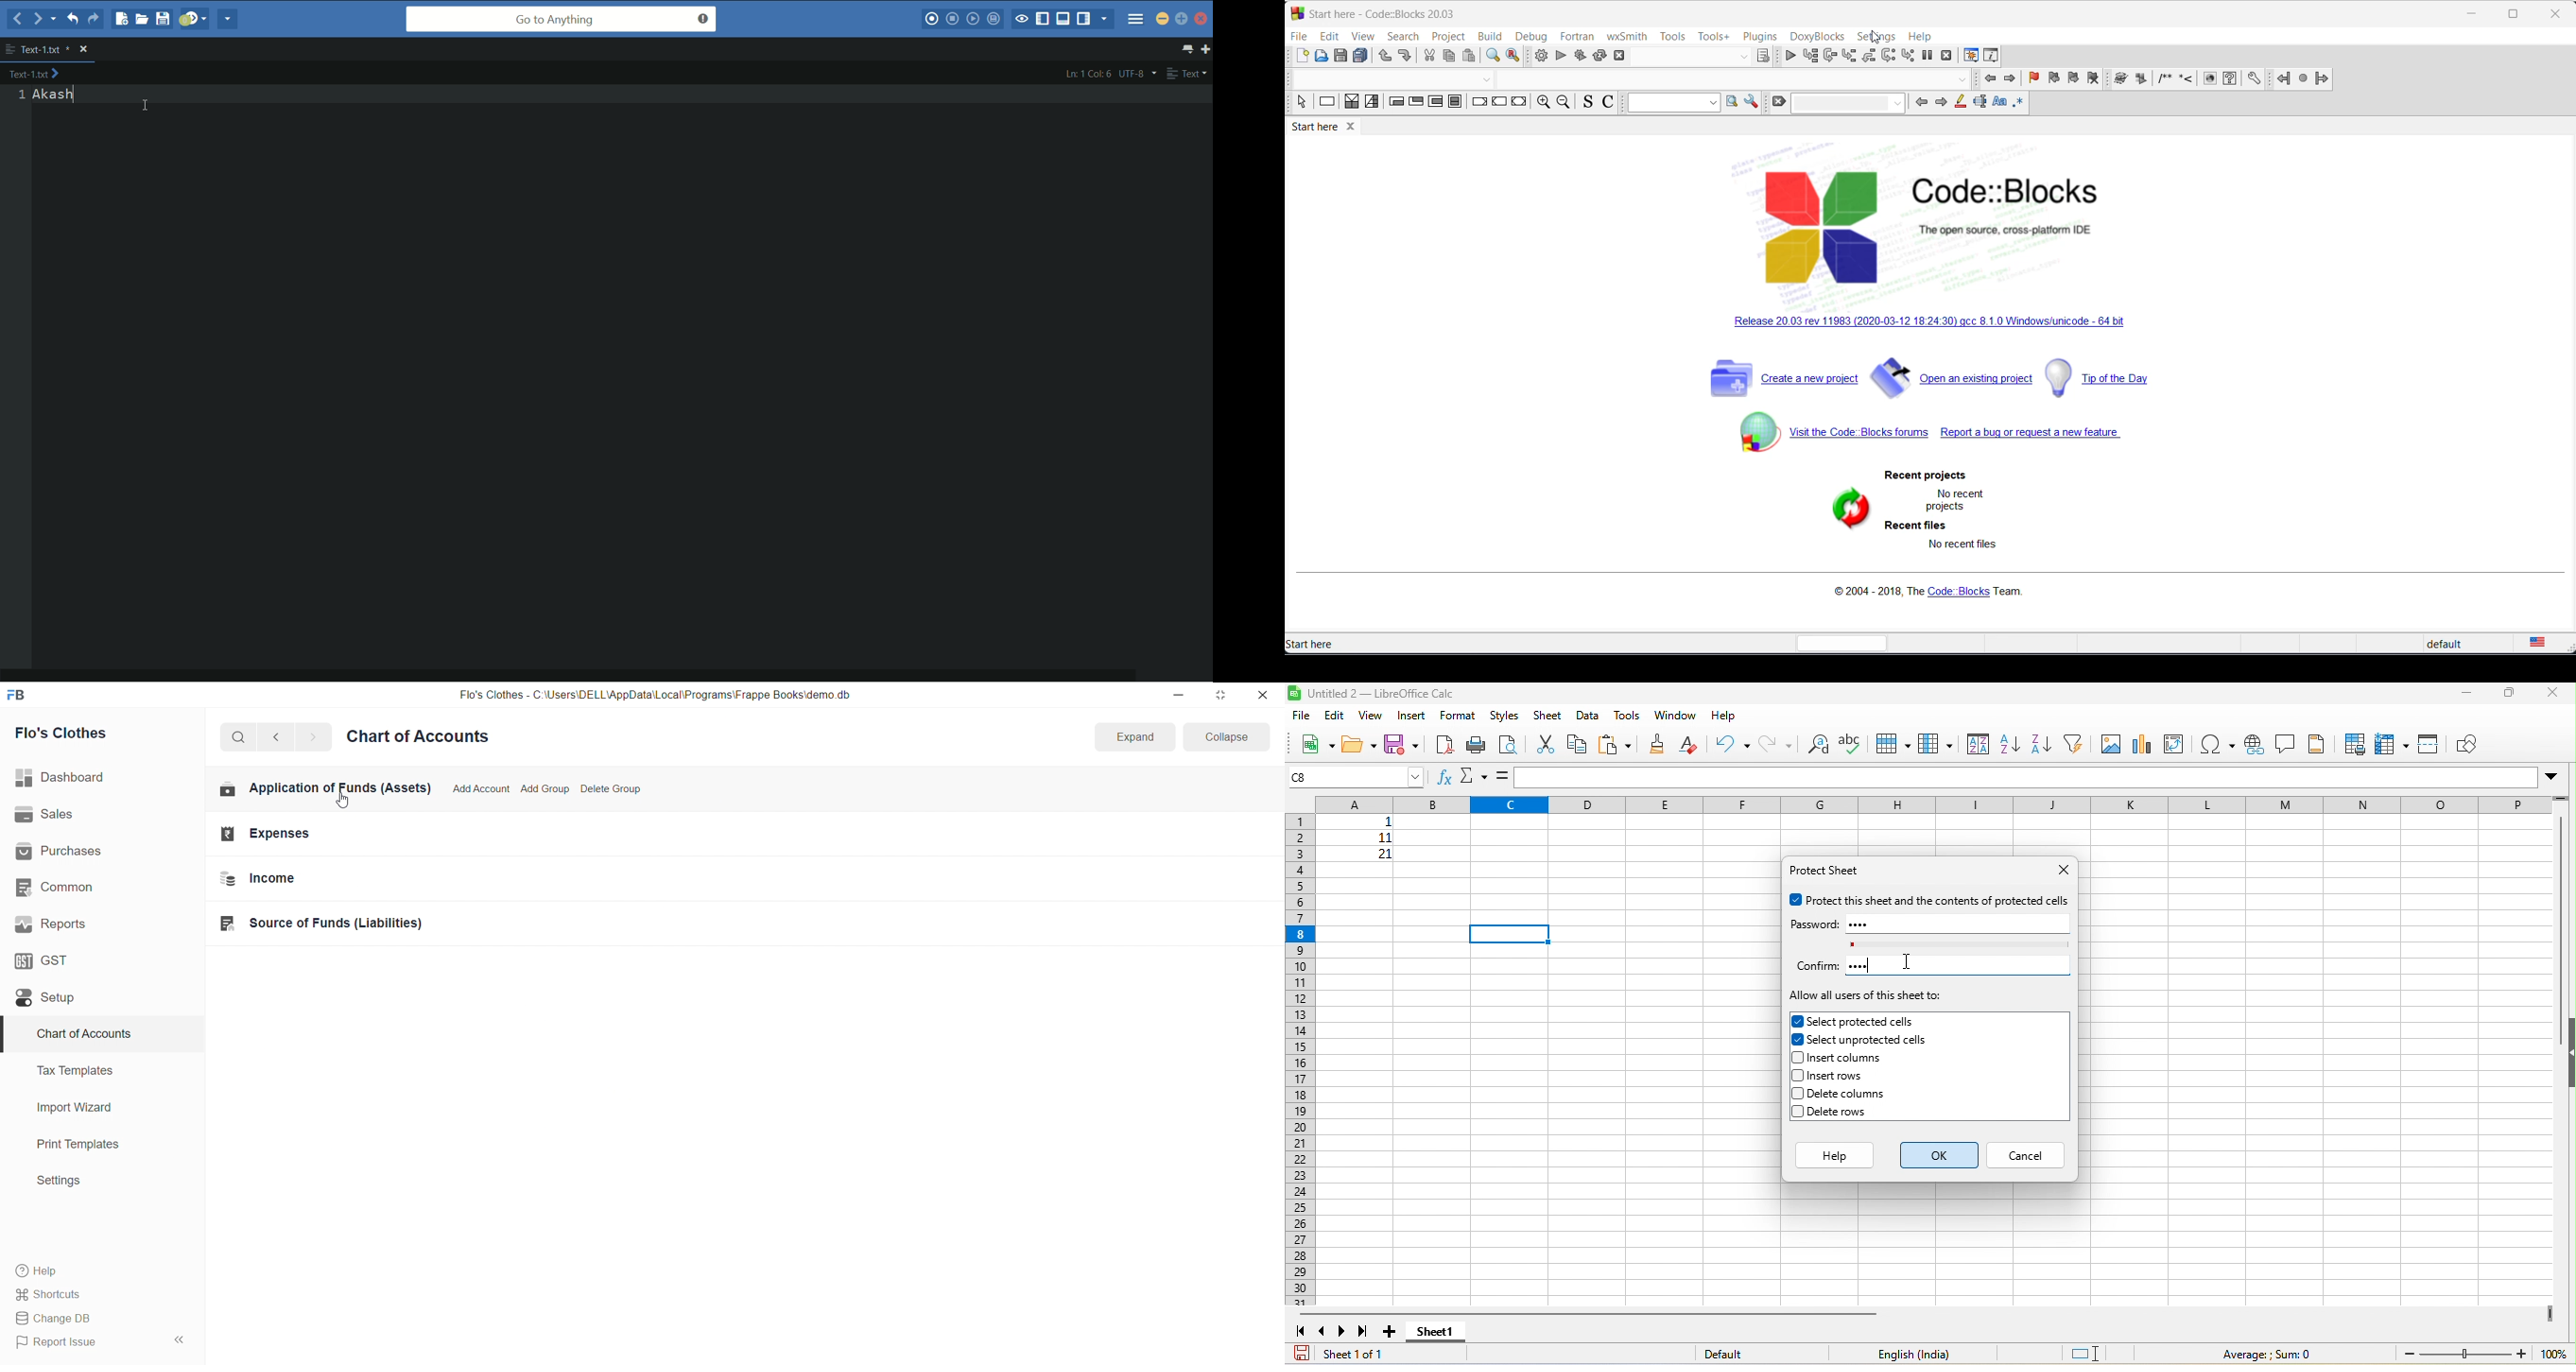  I want to click on exit condition loop, so click(1417, 101).